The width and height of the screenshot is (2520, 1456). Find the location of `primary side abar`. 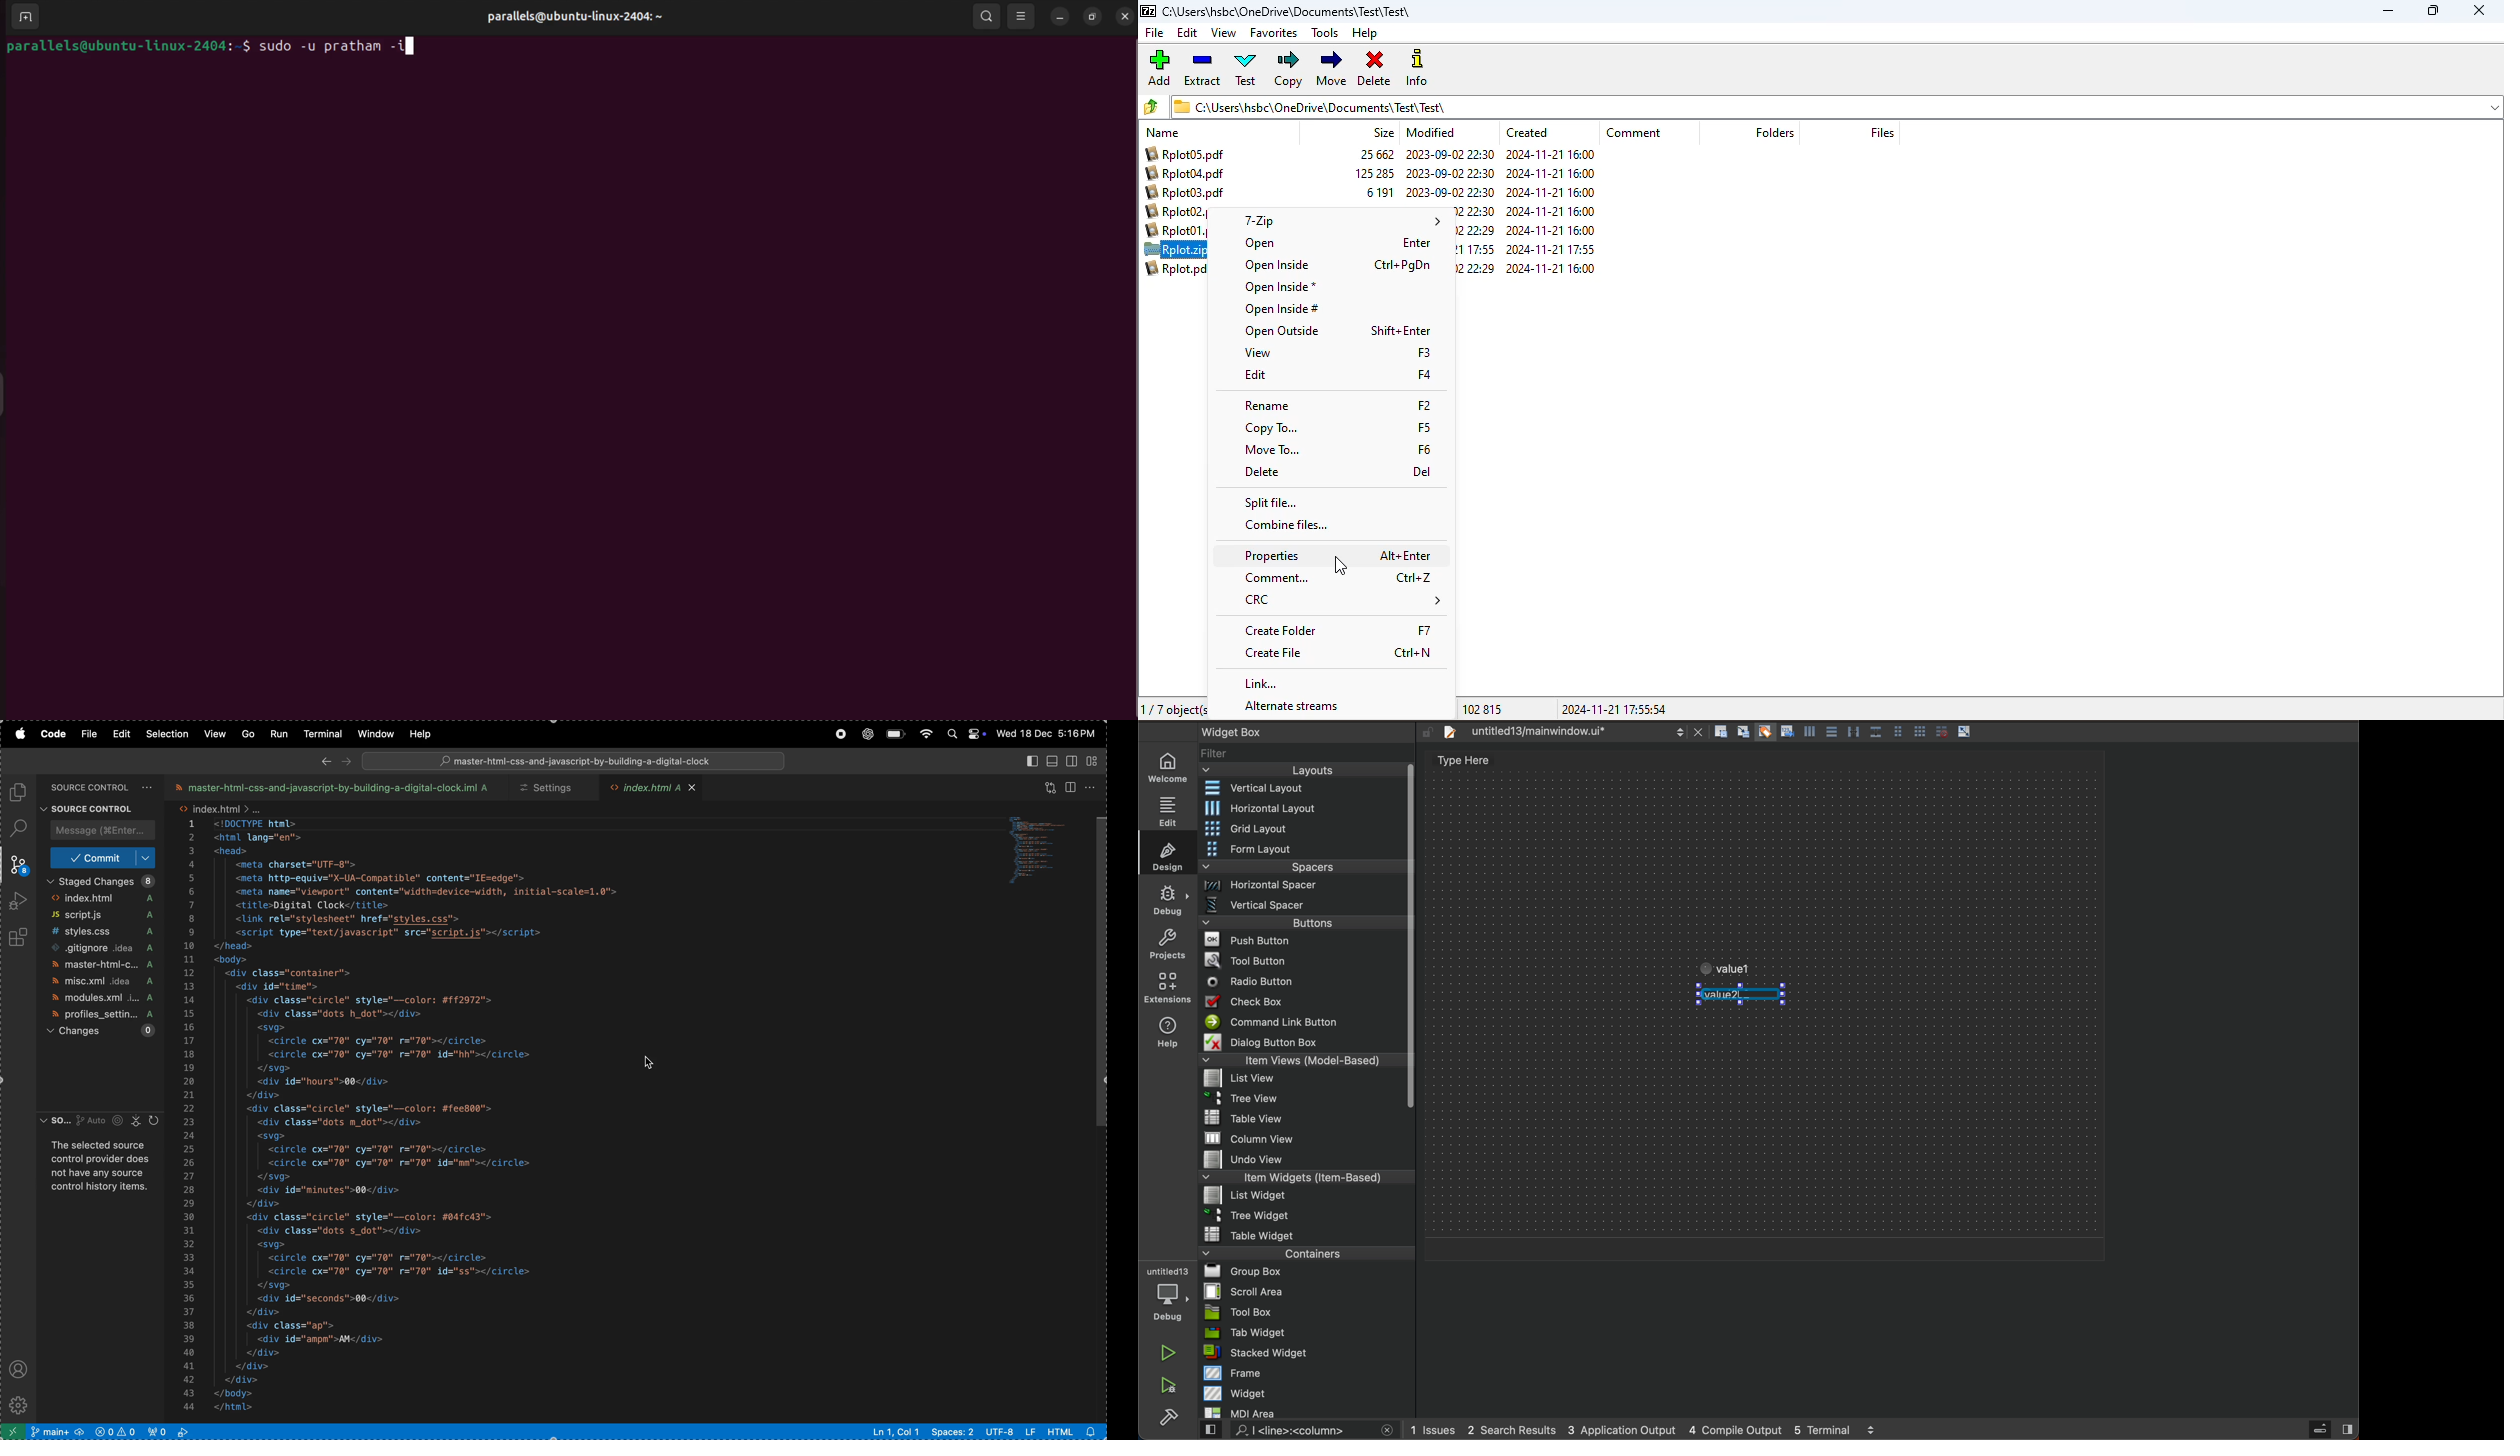

primary side abar is located at coordinates (1027, 761).